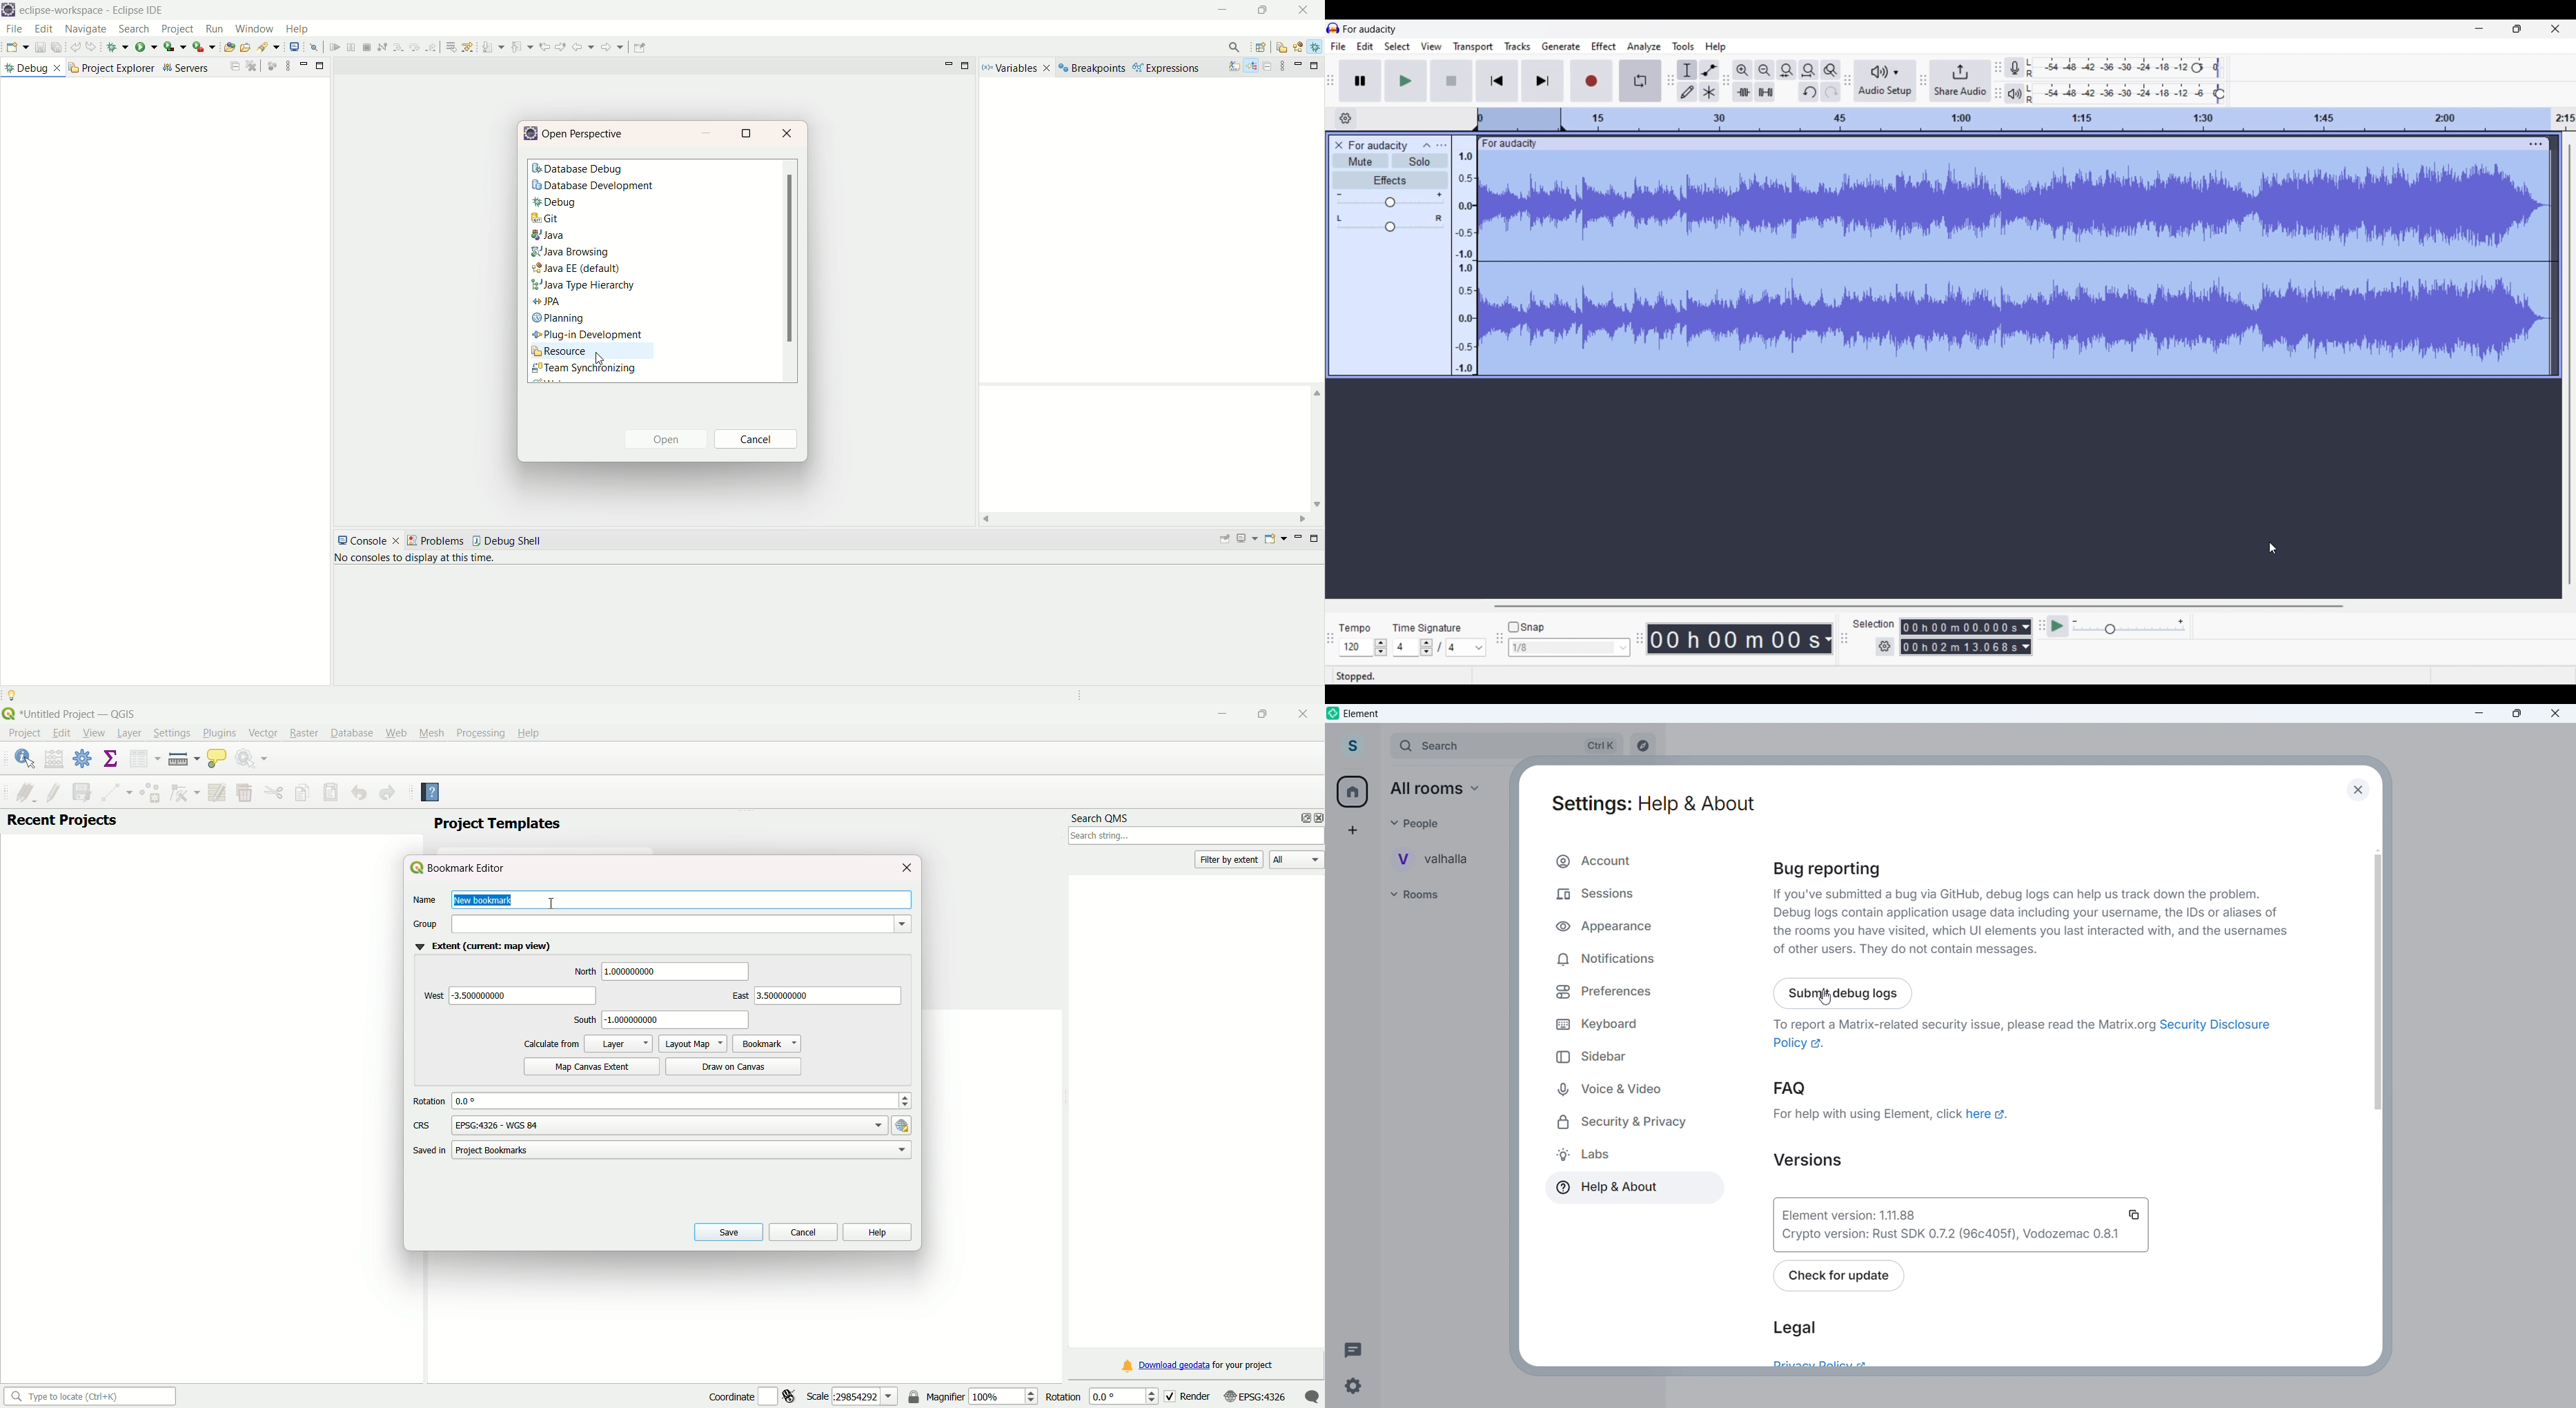 This screenshot has width=2576, height=1428. I want to click on Track settings, so click(2536, 144).